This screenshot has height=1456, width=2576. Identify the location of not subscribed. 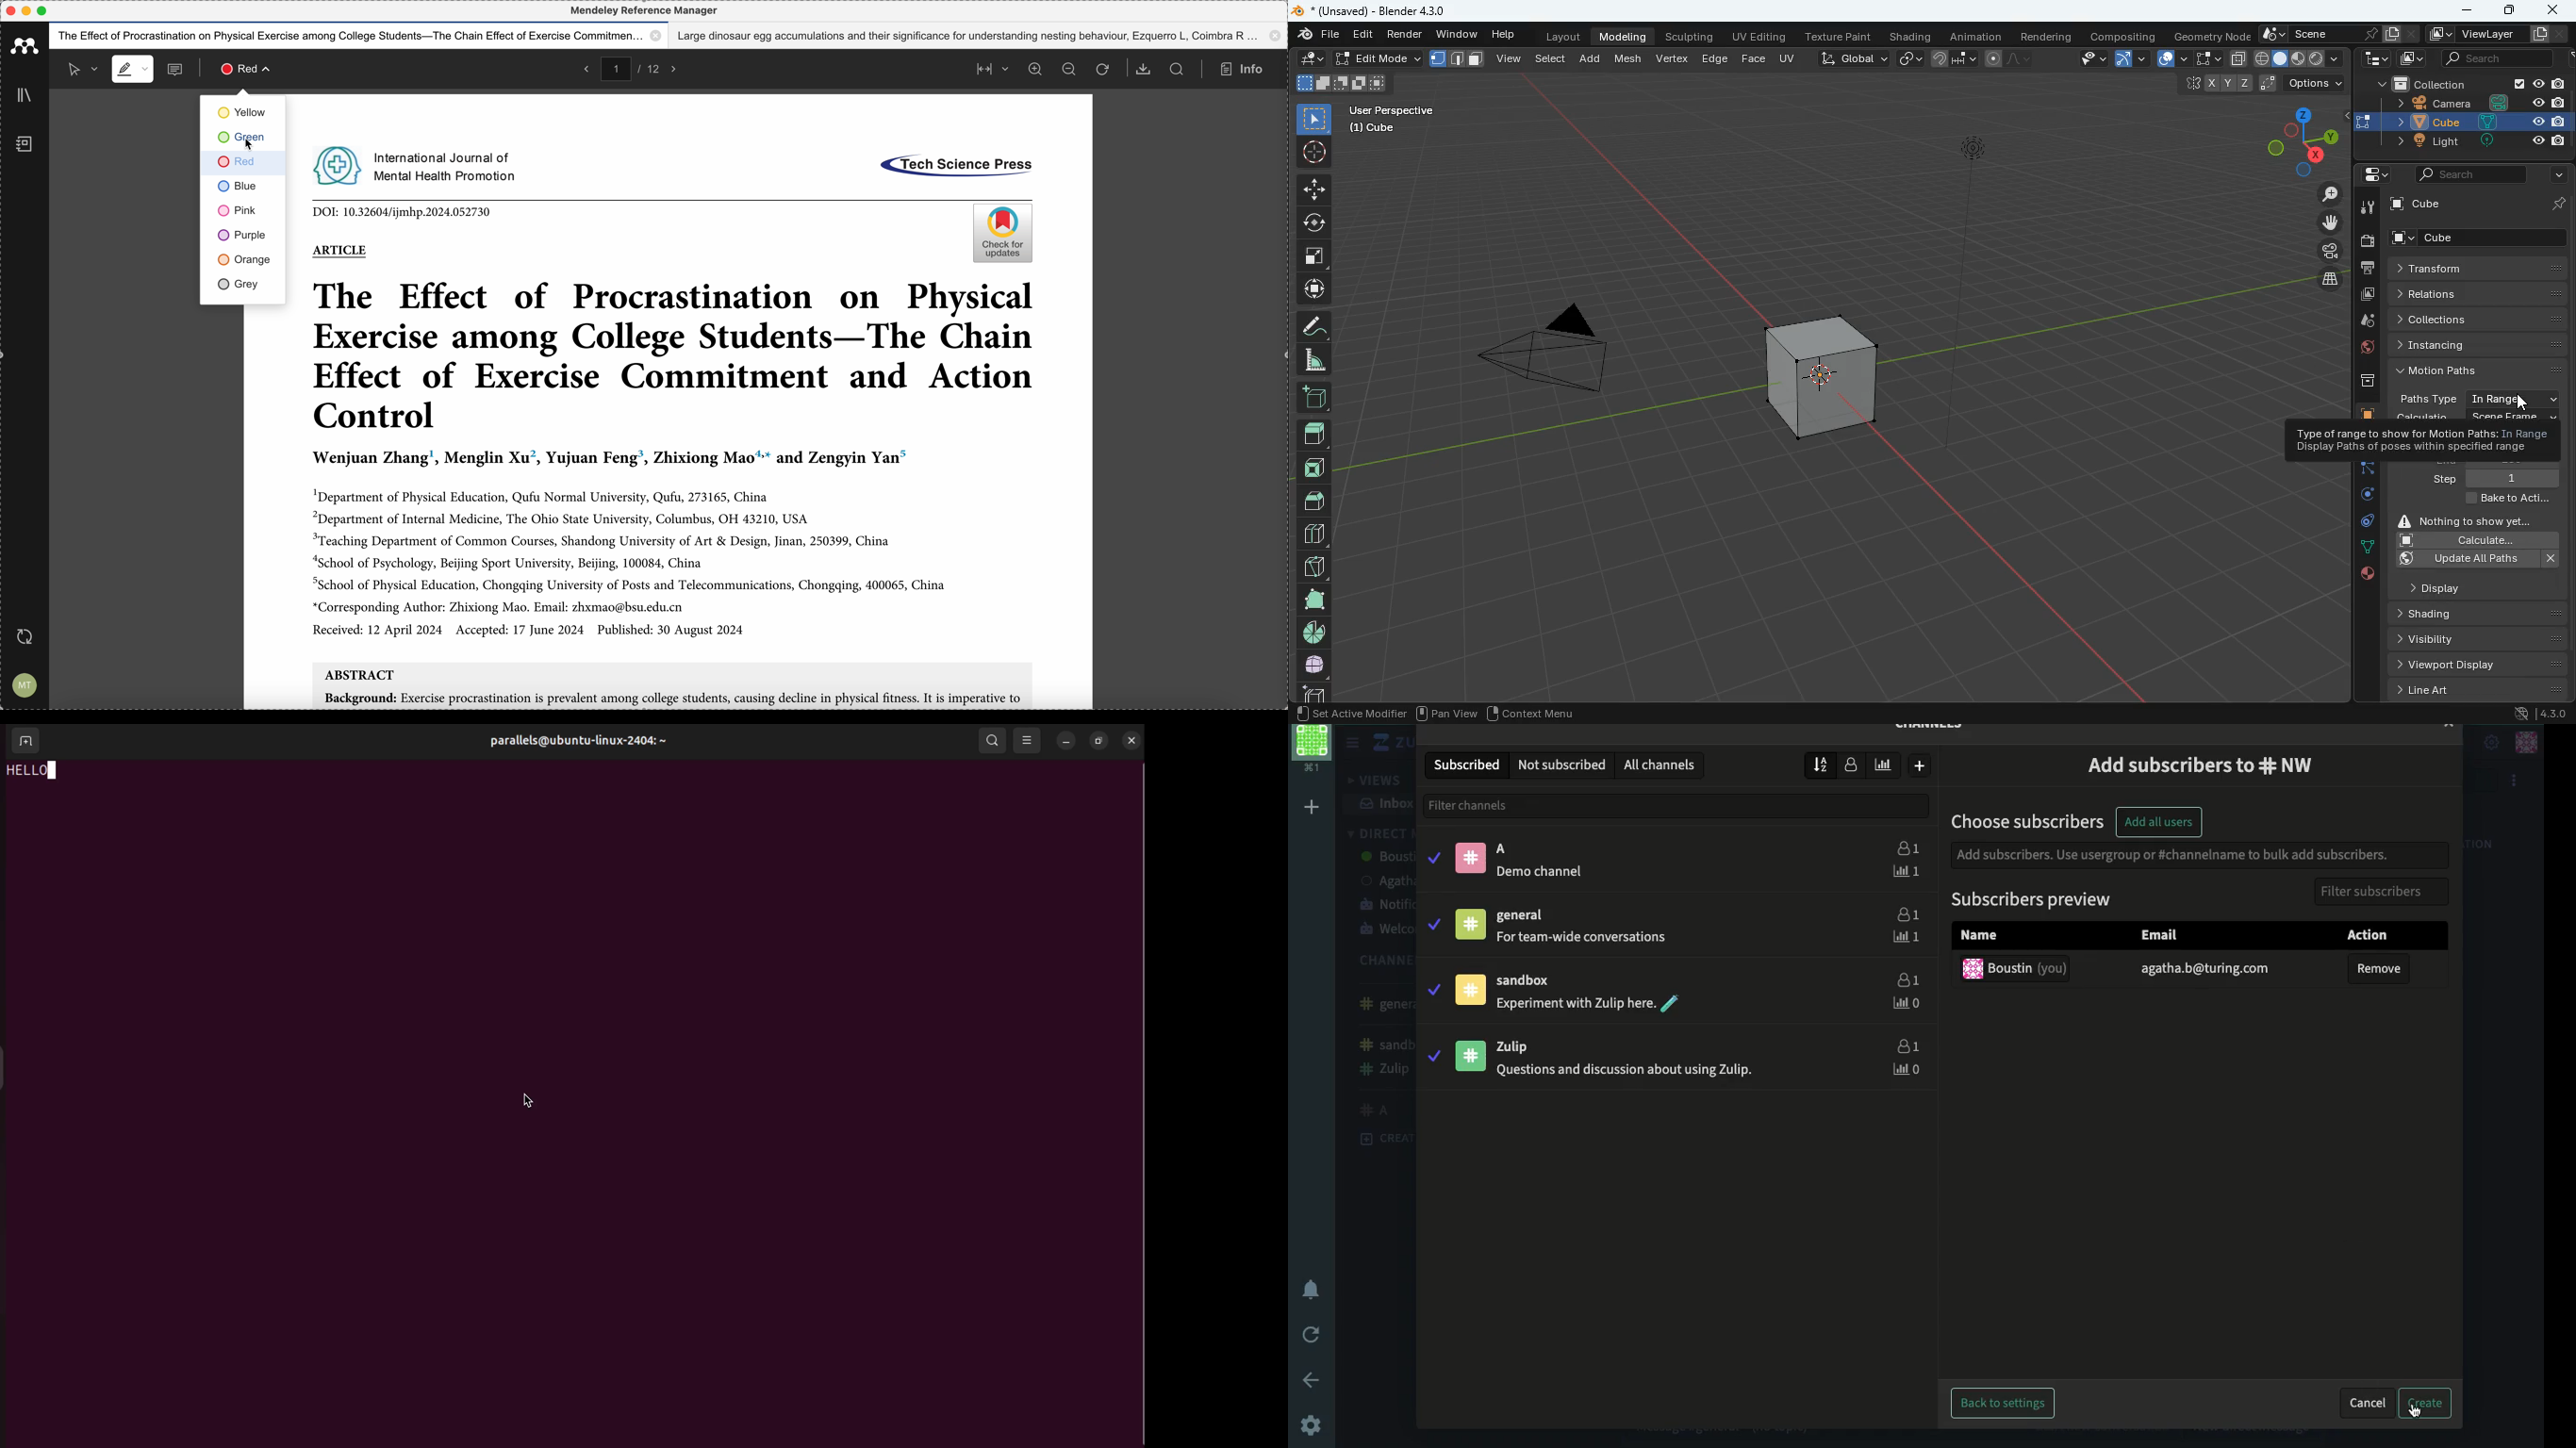
(1565, 765).